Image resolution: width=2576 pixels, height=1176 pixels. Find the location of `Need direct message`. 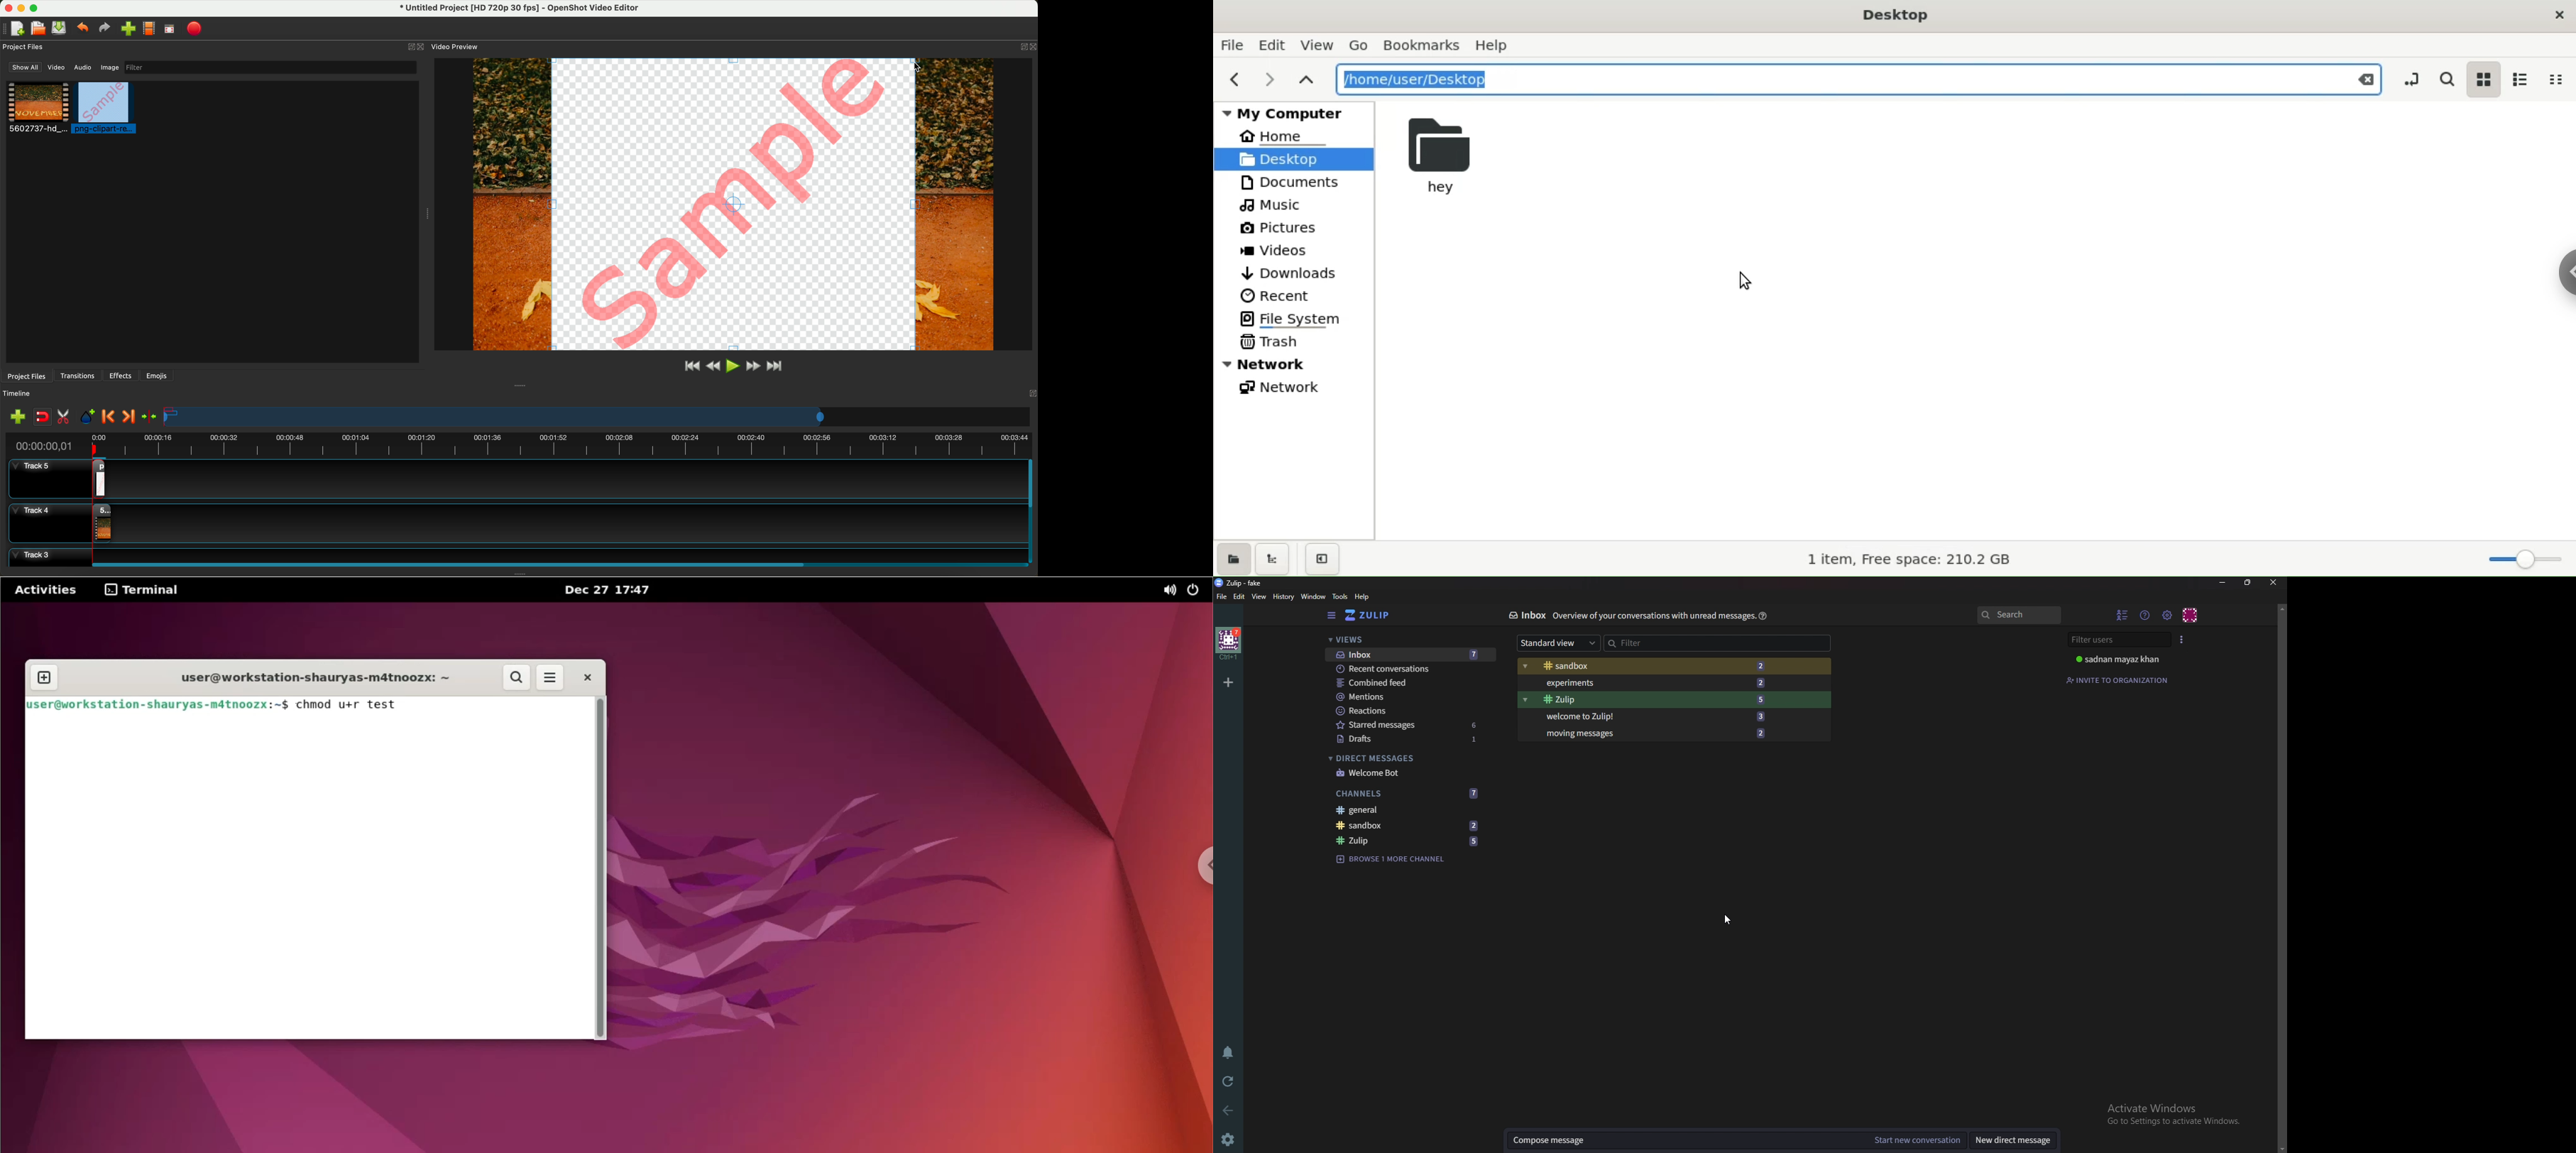

Need direct message is located at coordinates (2013, 1140).